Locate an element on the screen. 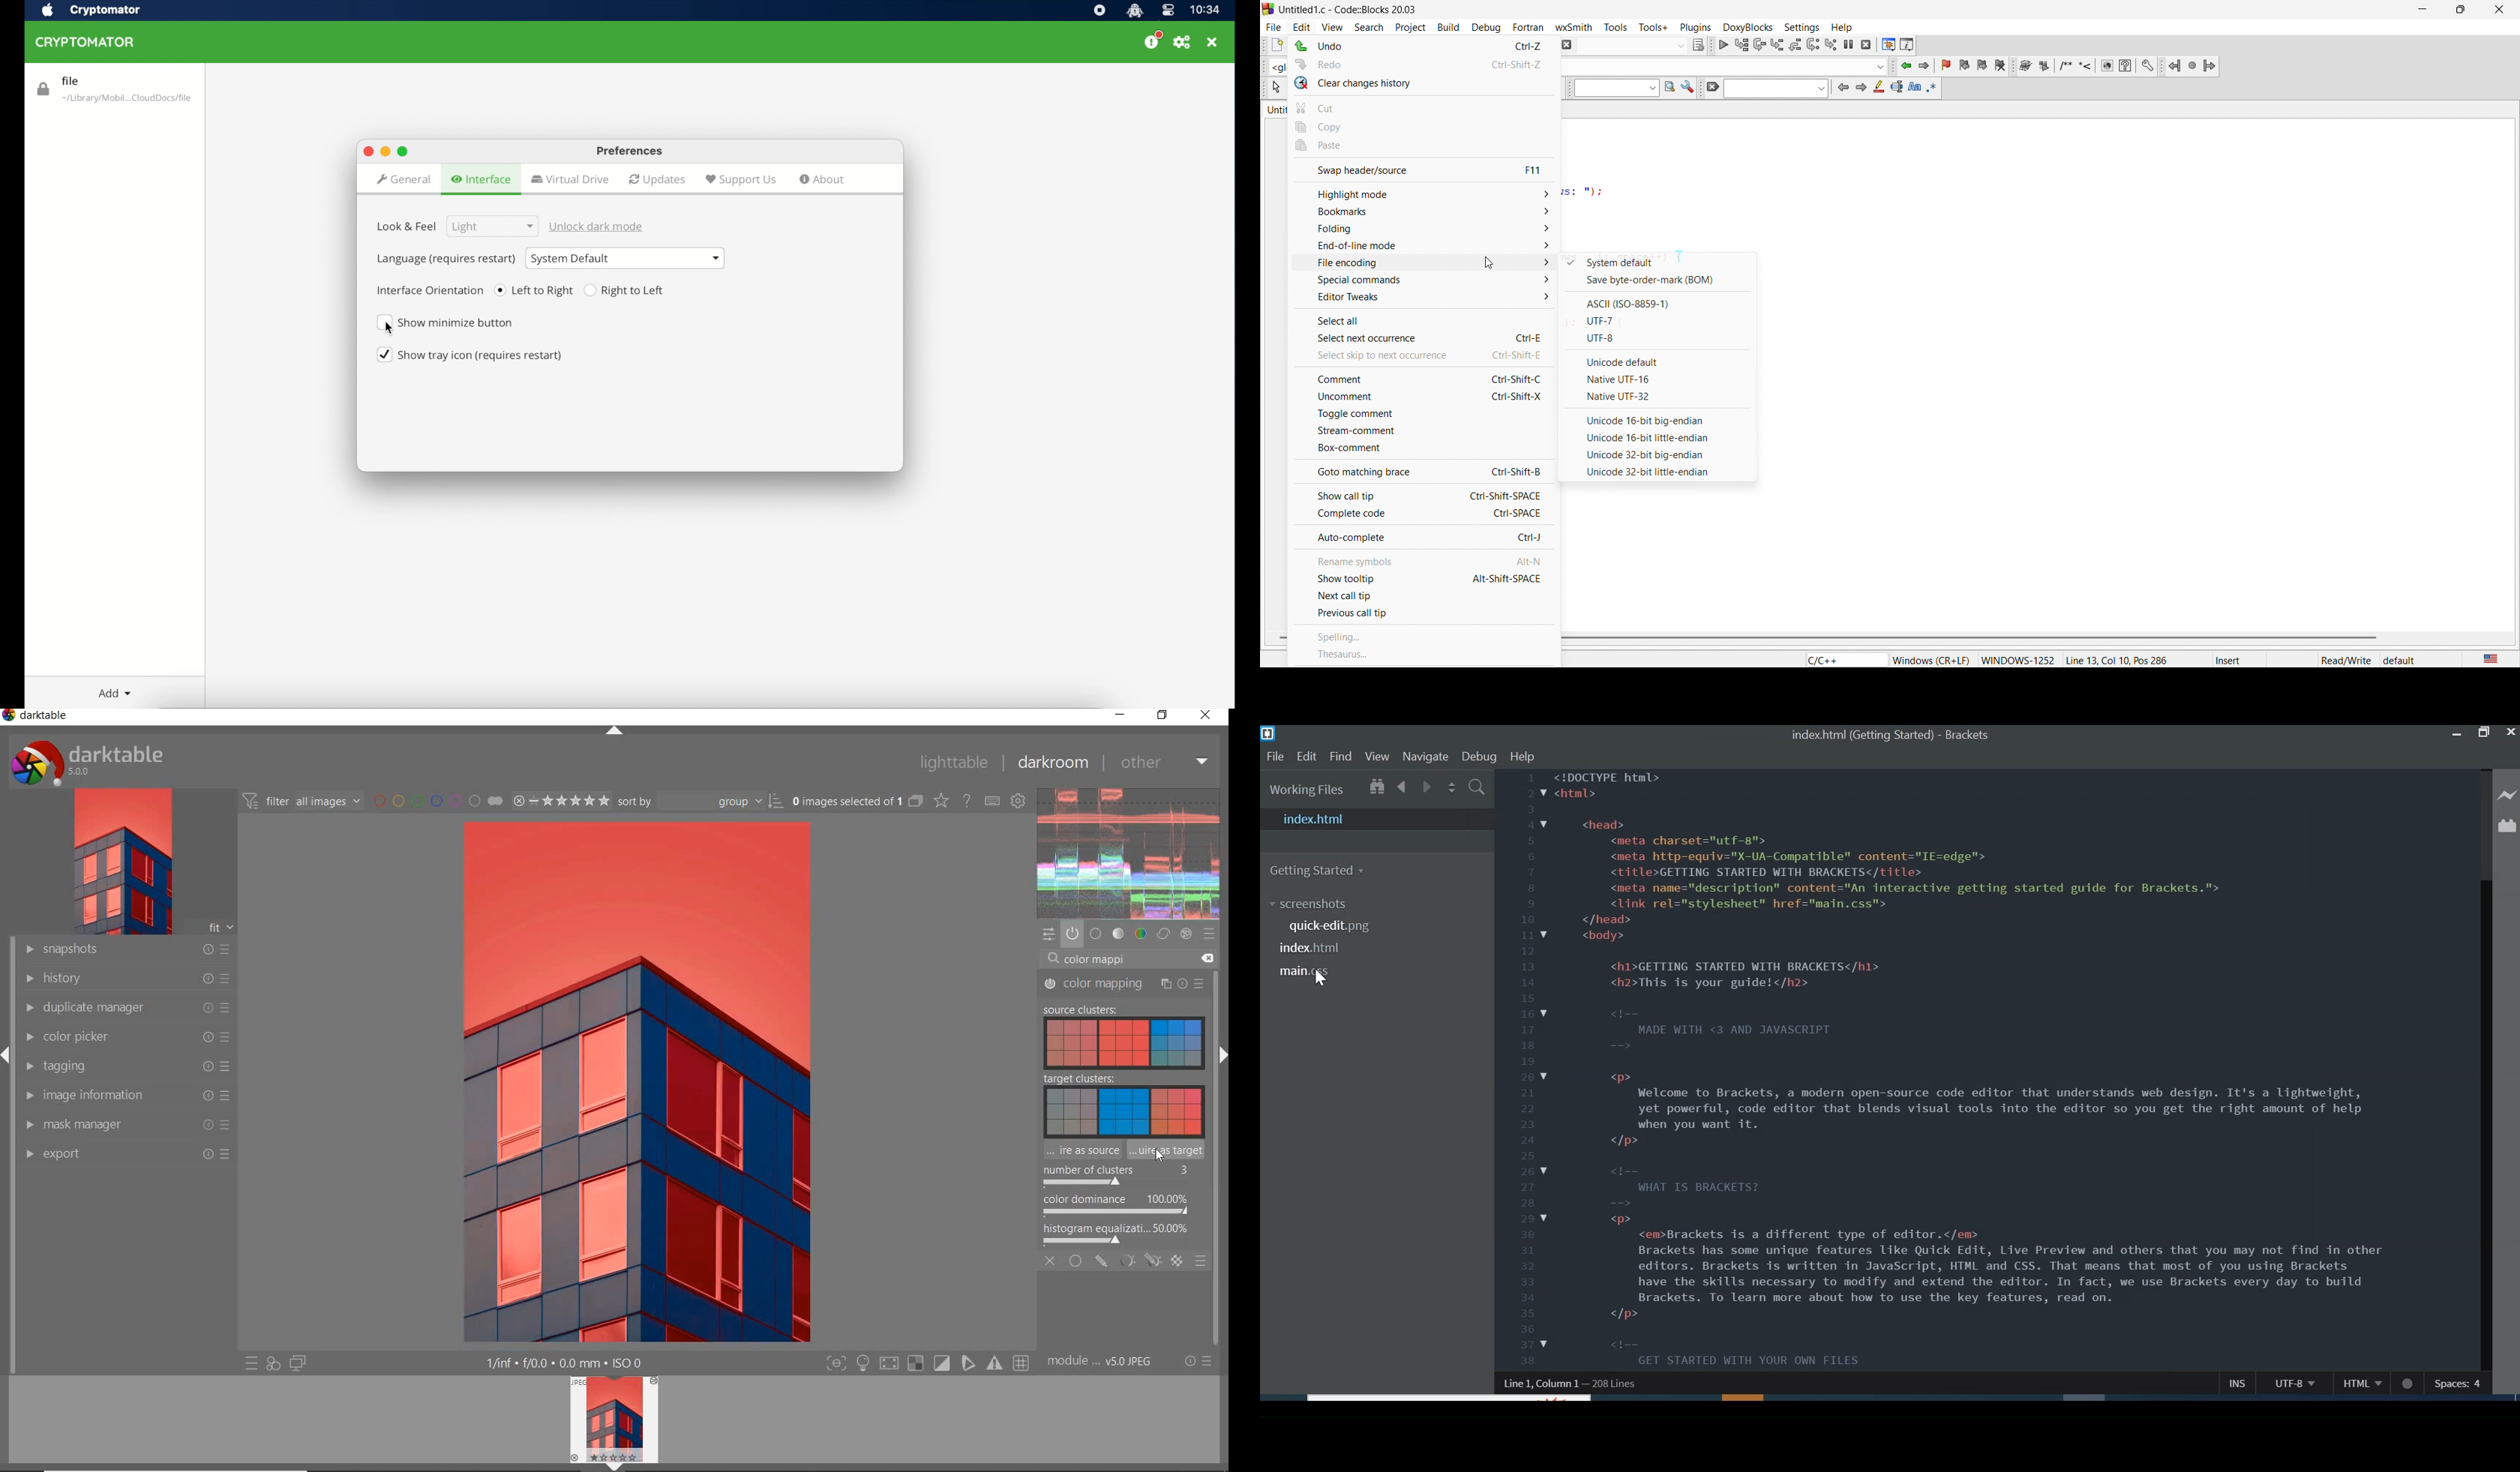 The height and width of the screenshot is (1484, 2520). lighttable is located at coordinates (957, 762).